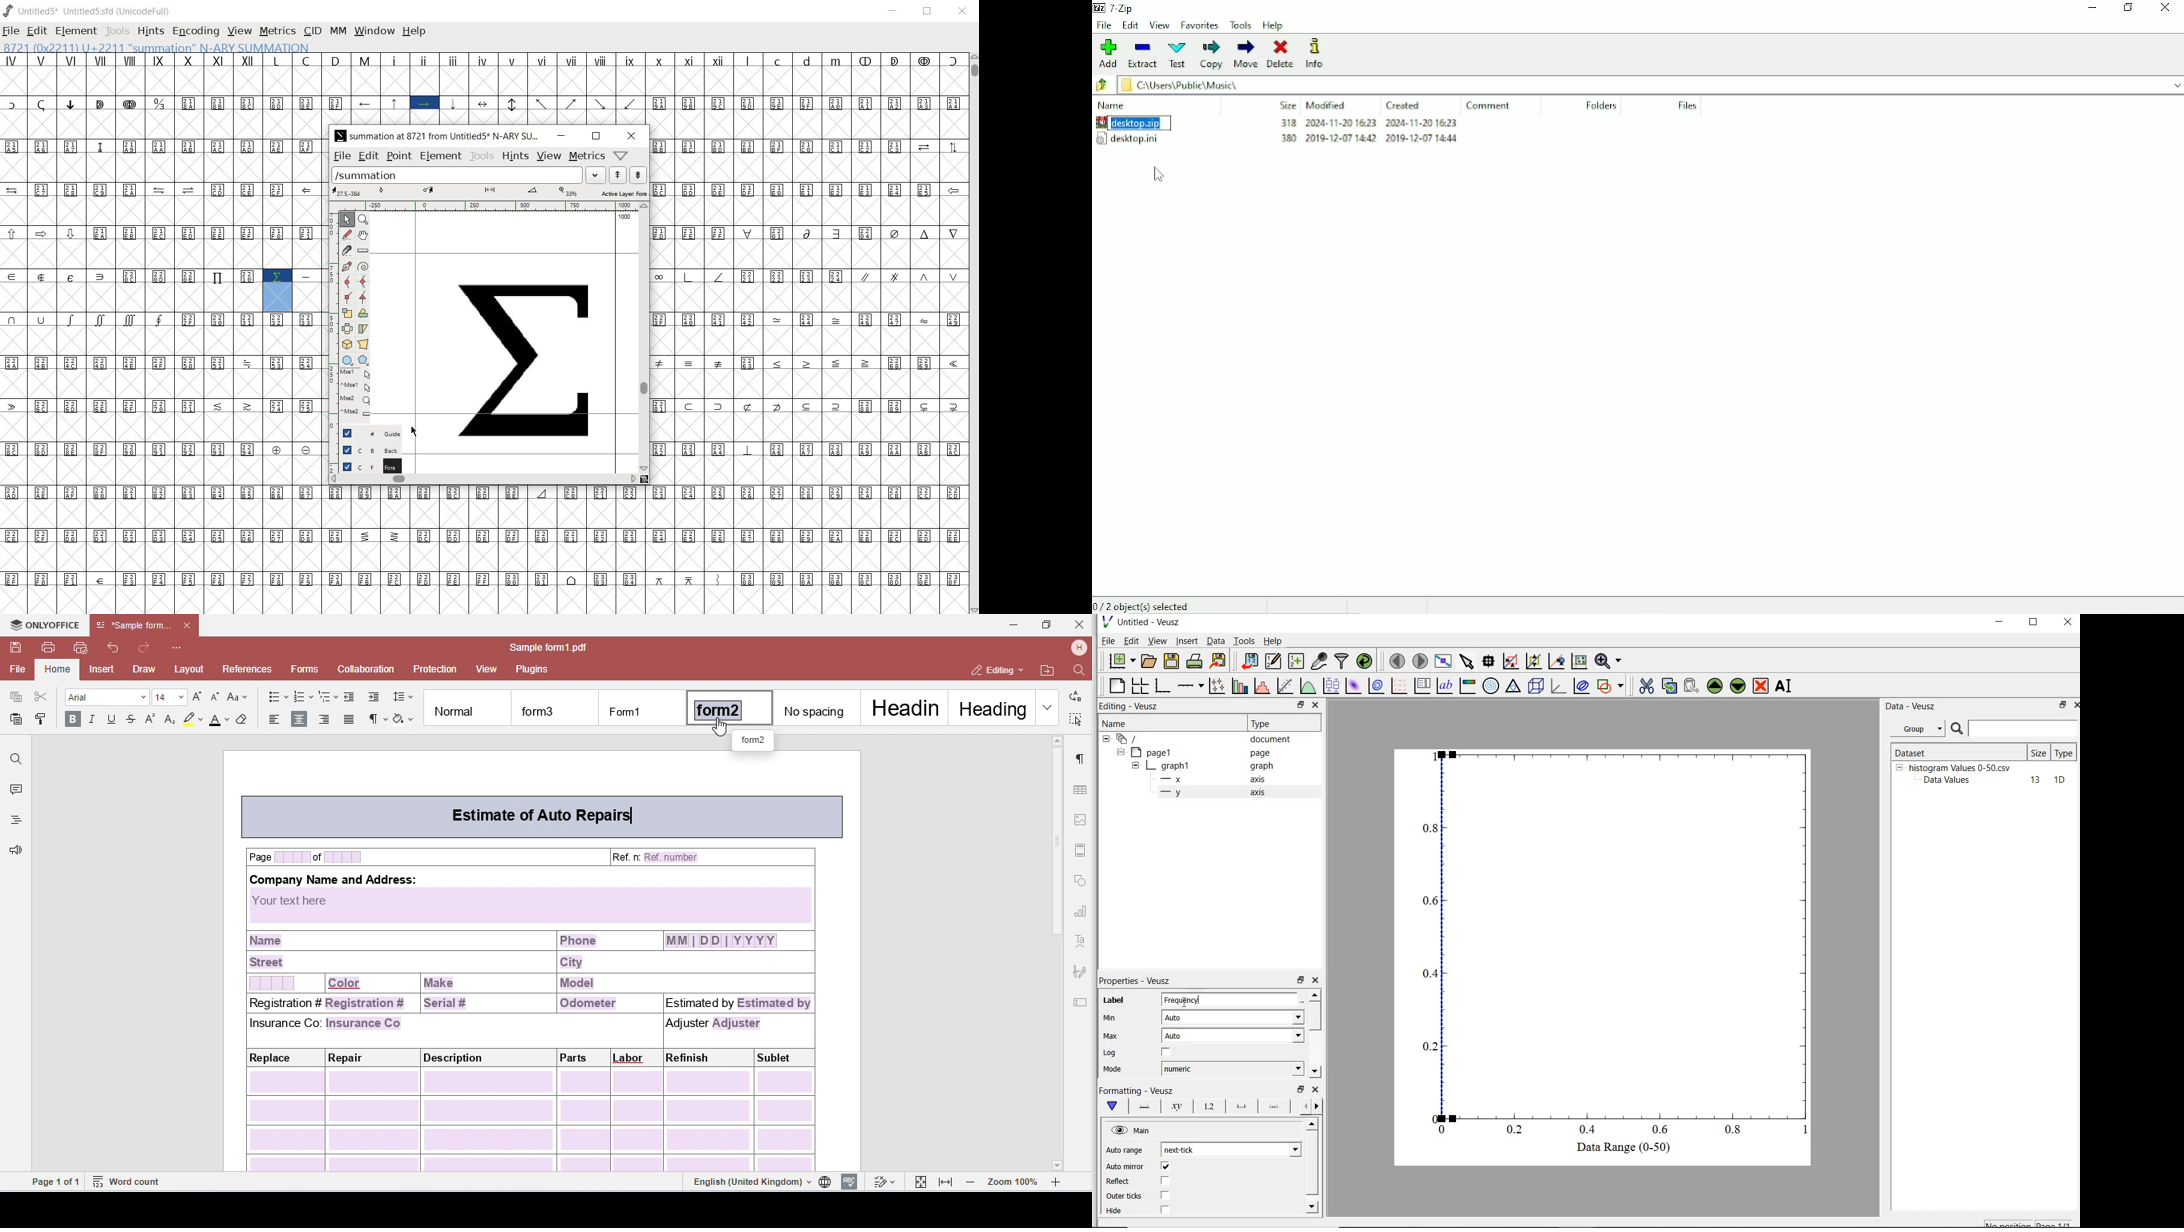 This screenshot has width=2184, height=1232. What do you see at coordinates (1107, 54) in the screenshot?
I see `Add` at bounding box center [1107, 54].